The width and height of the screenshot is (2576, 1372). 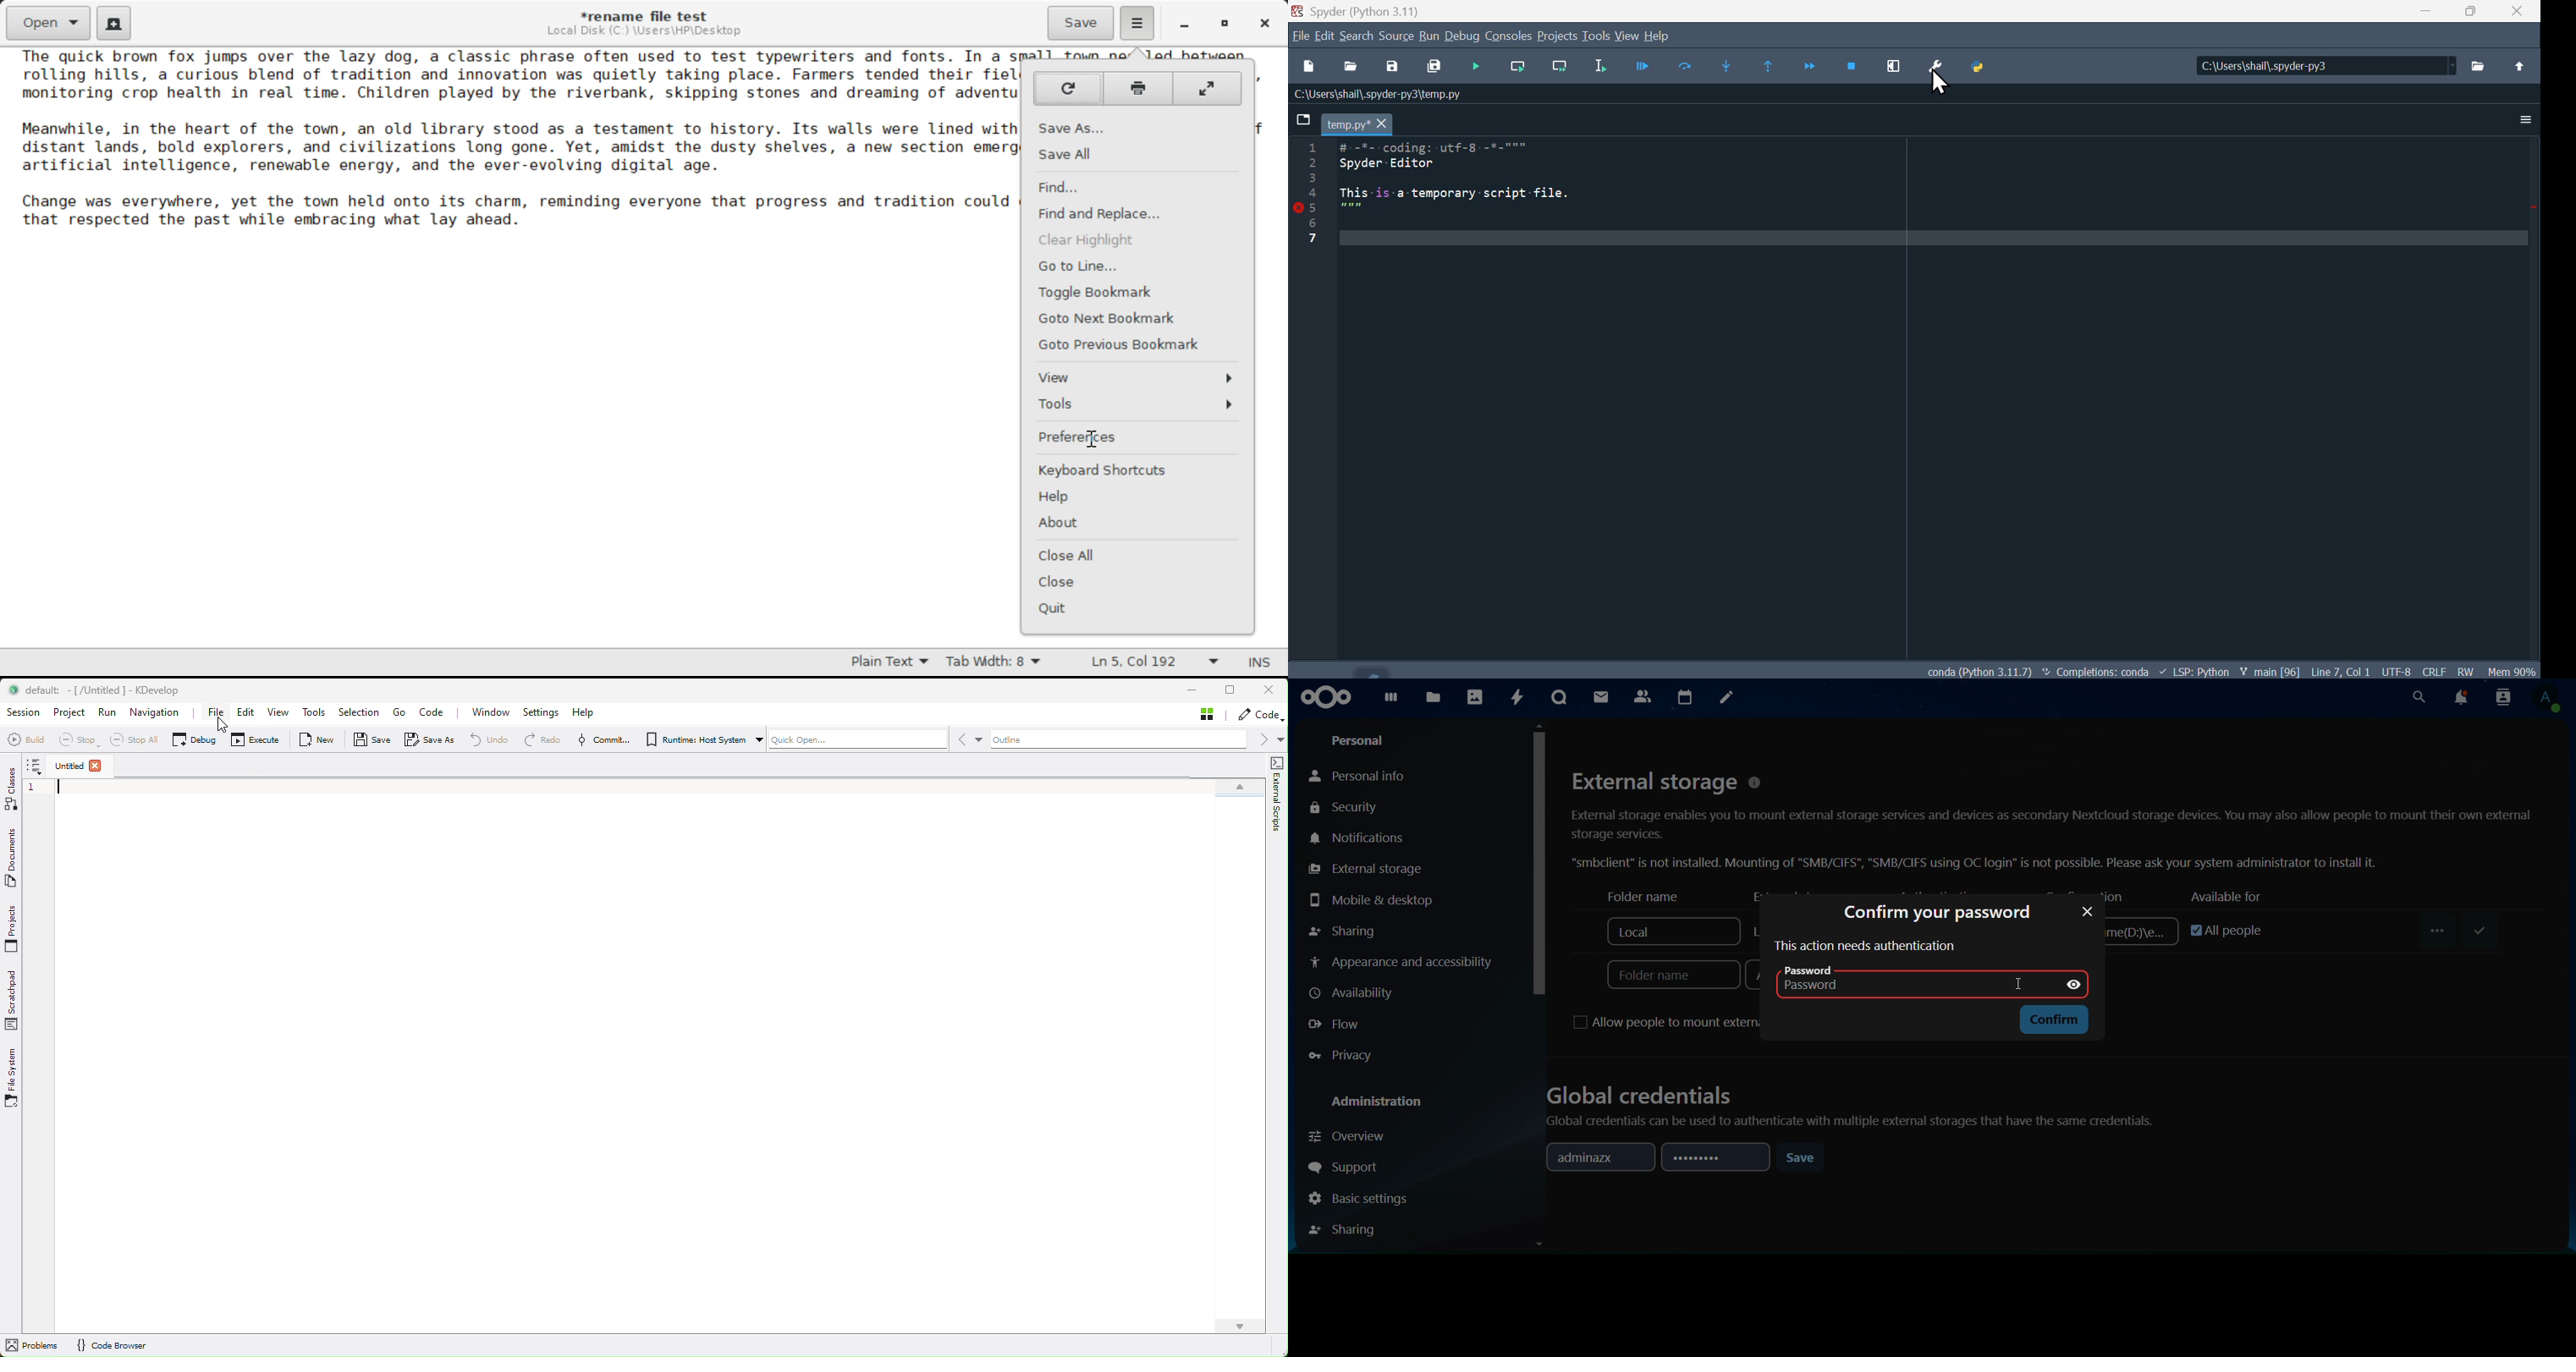 I want to click on show password, so click(x=2076, y=983).